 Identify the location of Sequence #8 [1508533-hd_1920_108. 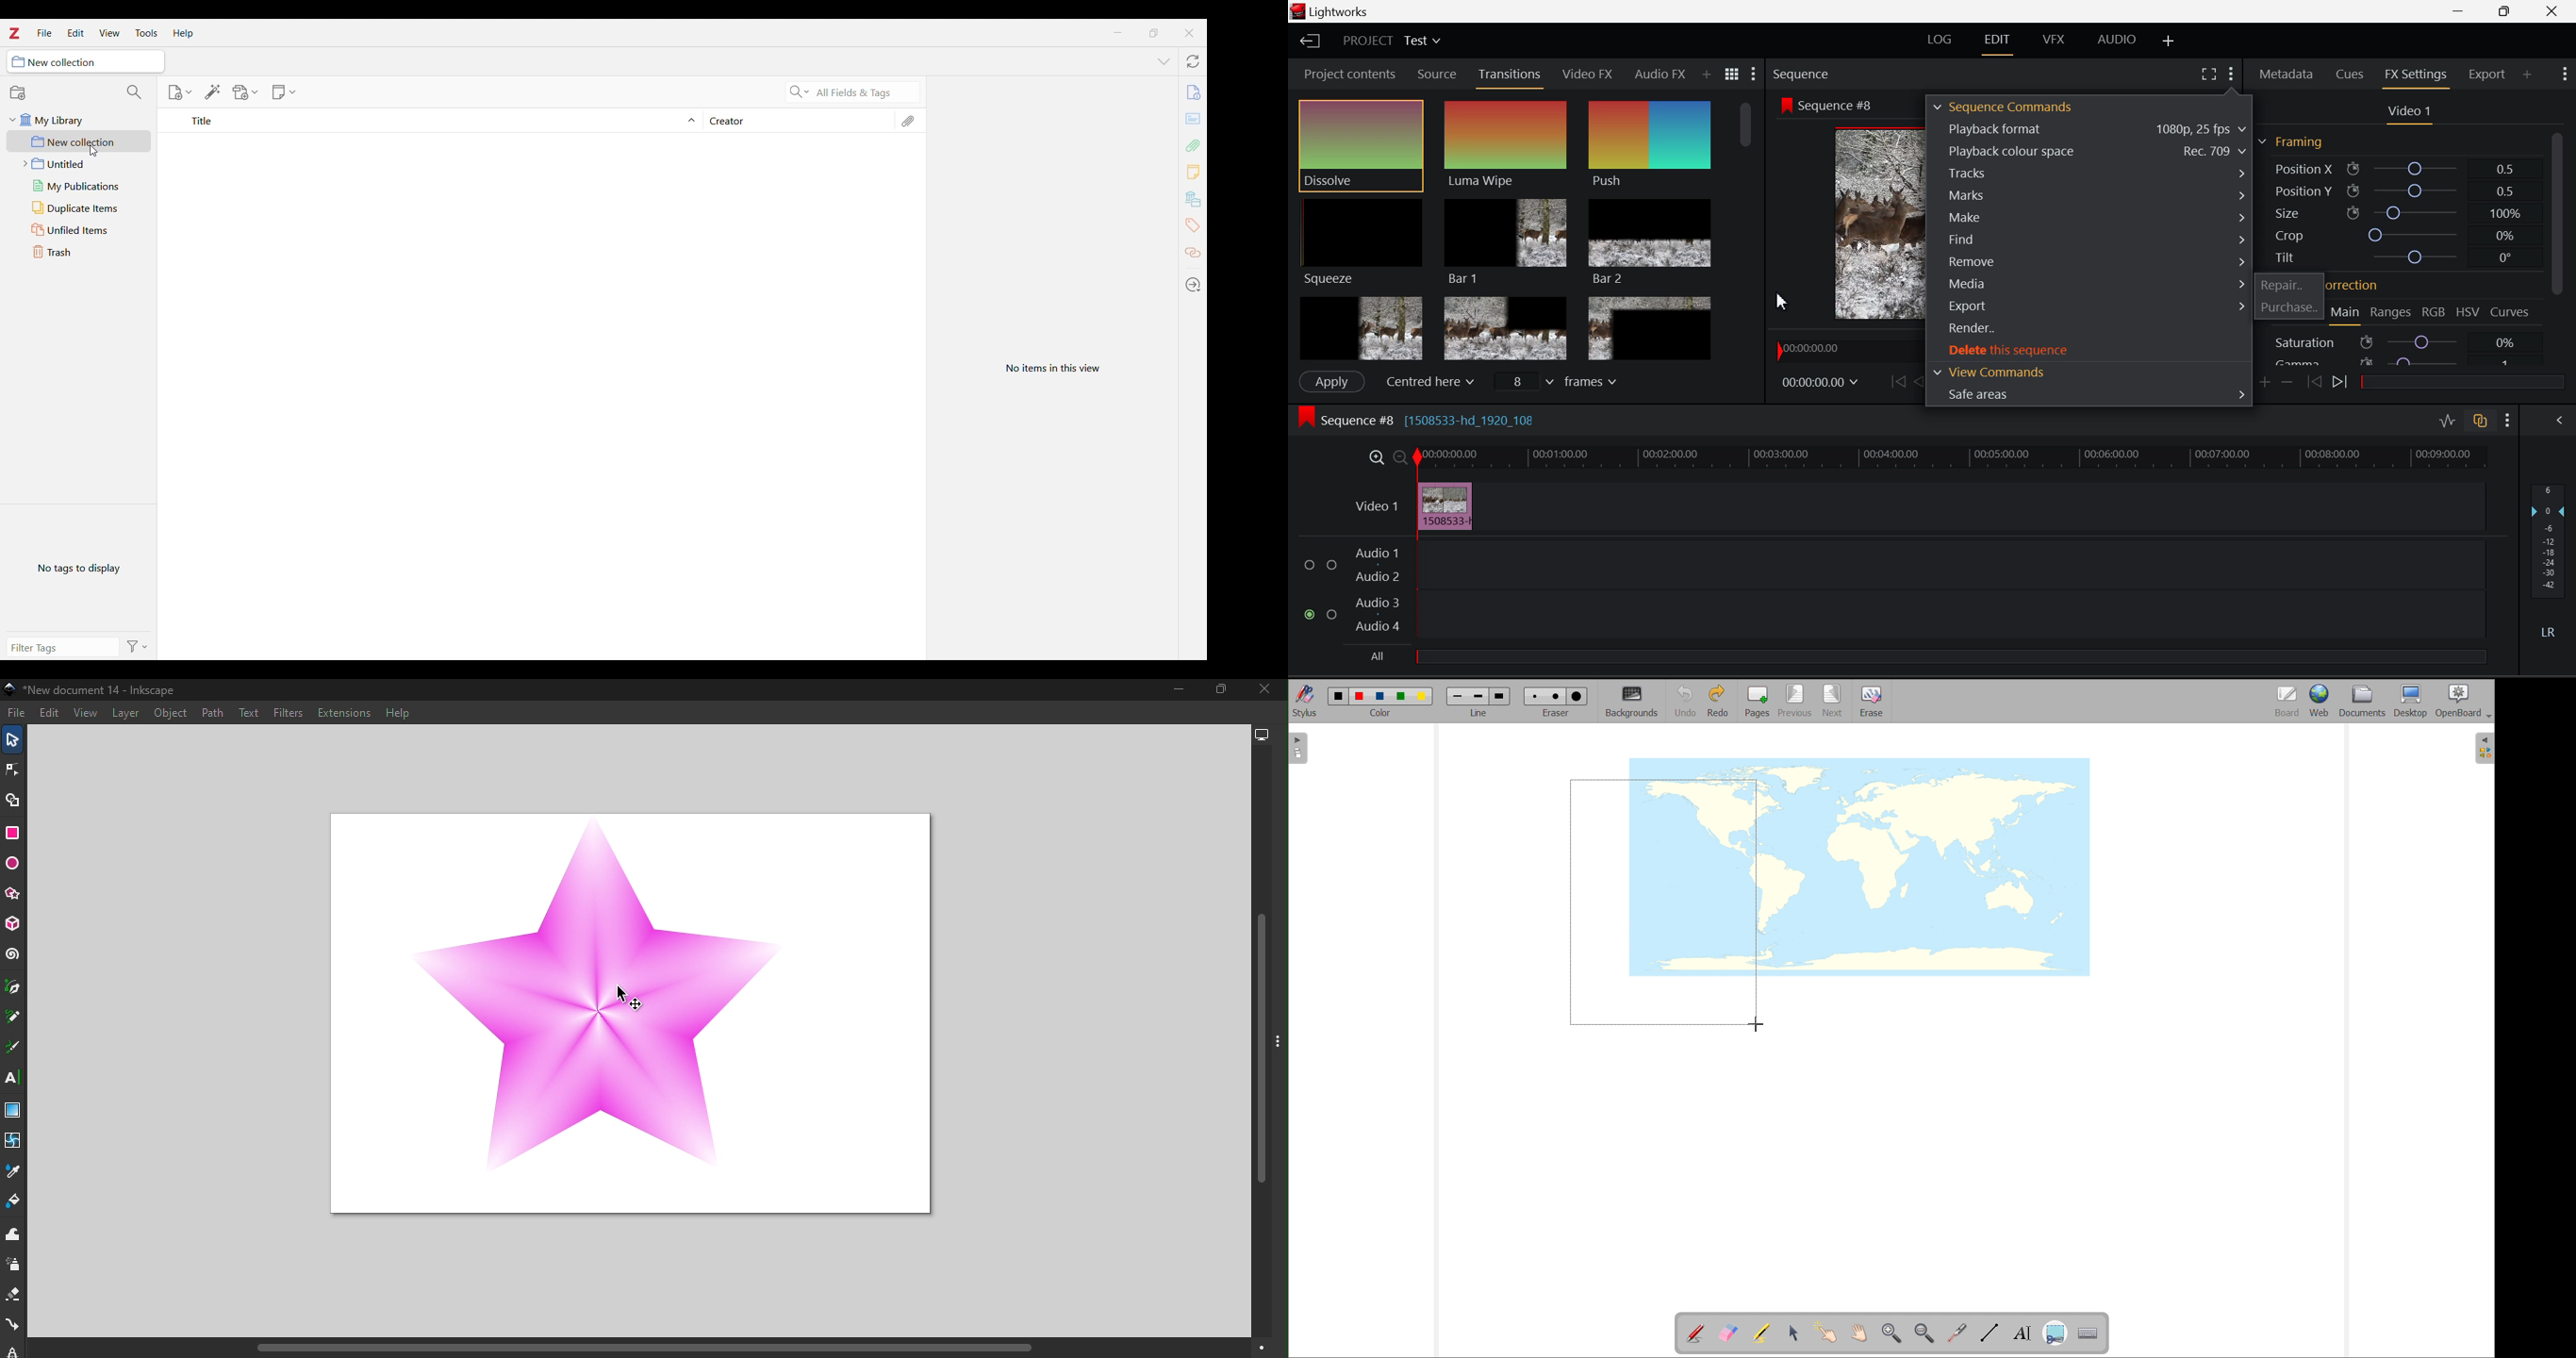
(1457, 420).